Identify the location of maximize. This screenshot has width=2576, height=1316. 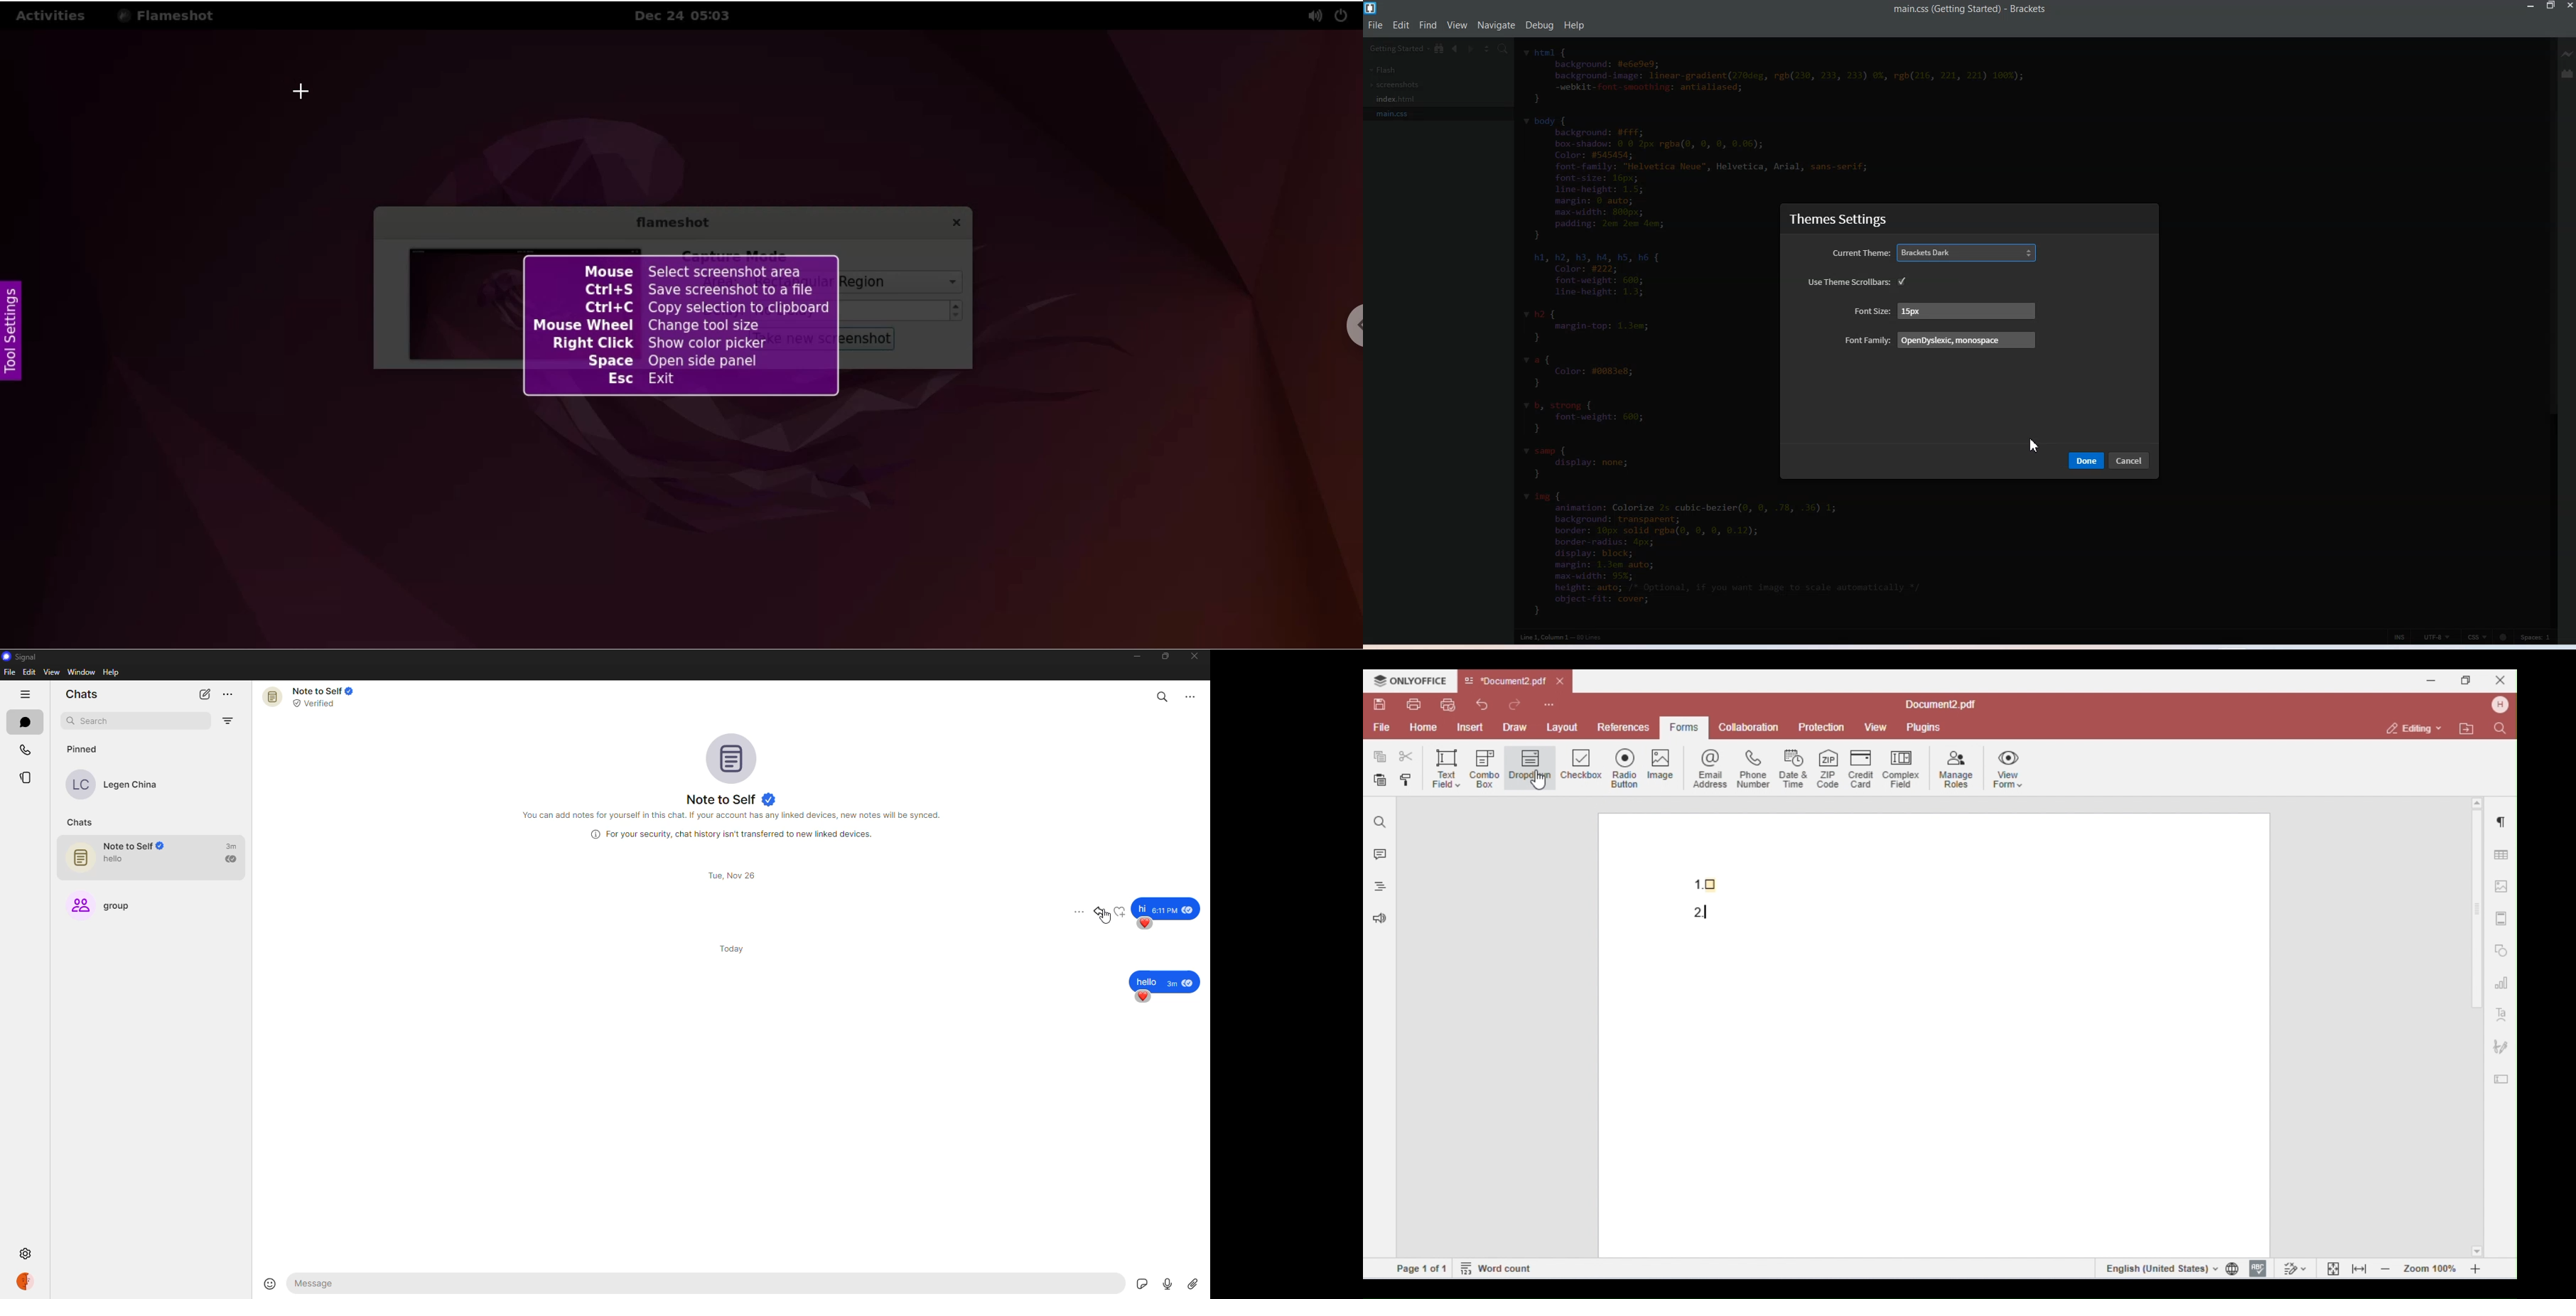
(1163, 658).